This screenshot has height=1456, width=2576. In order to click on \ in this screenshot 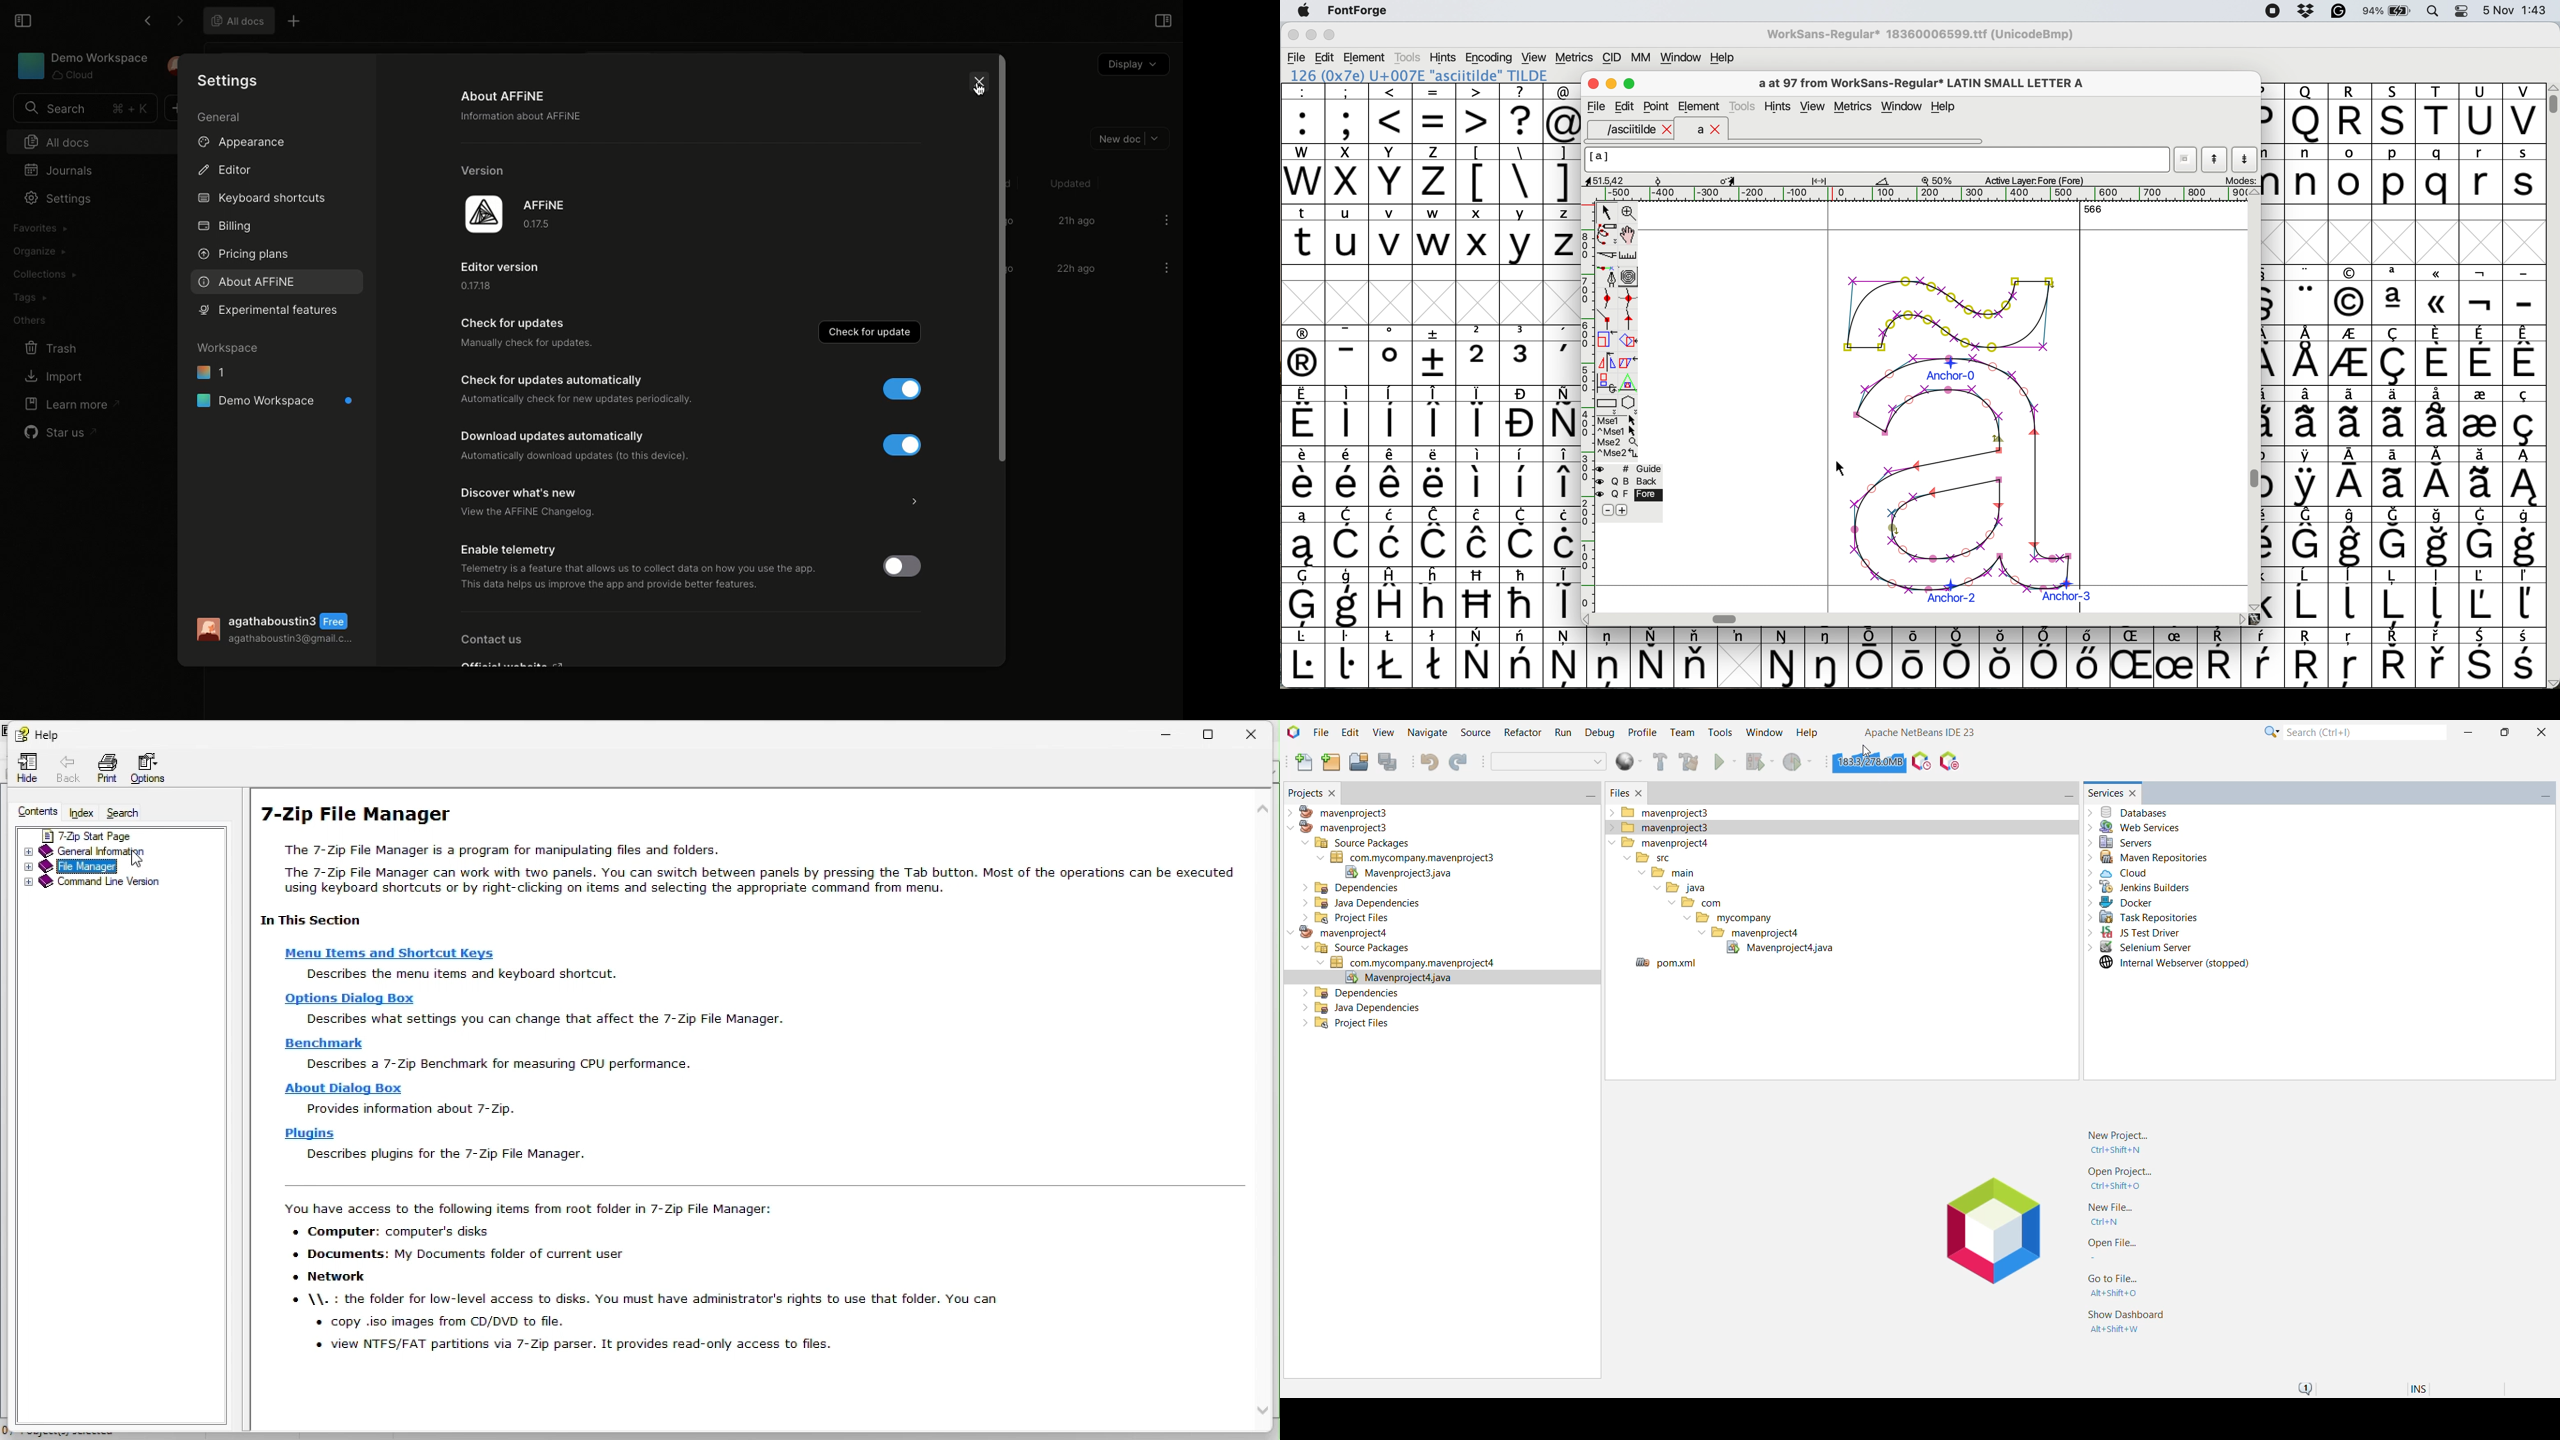, I will do `click(1520, 174)`.